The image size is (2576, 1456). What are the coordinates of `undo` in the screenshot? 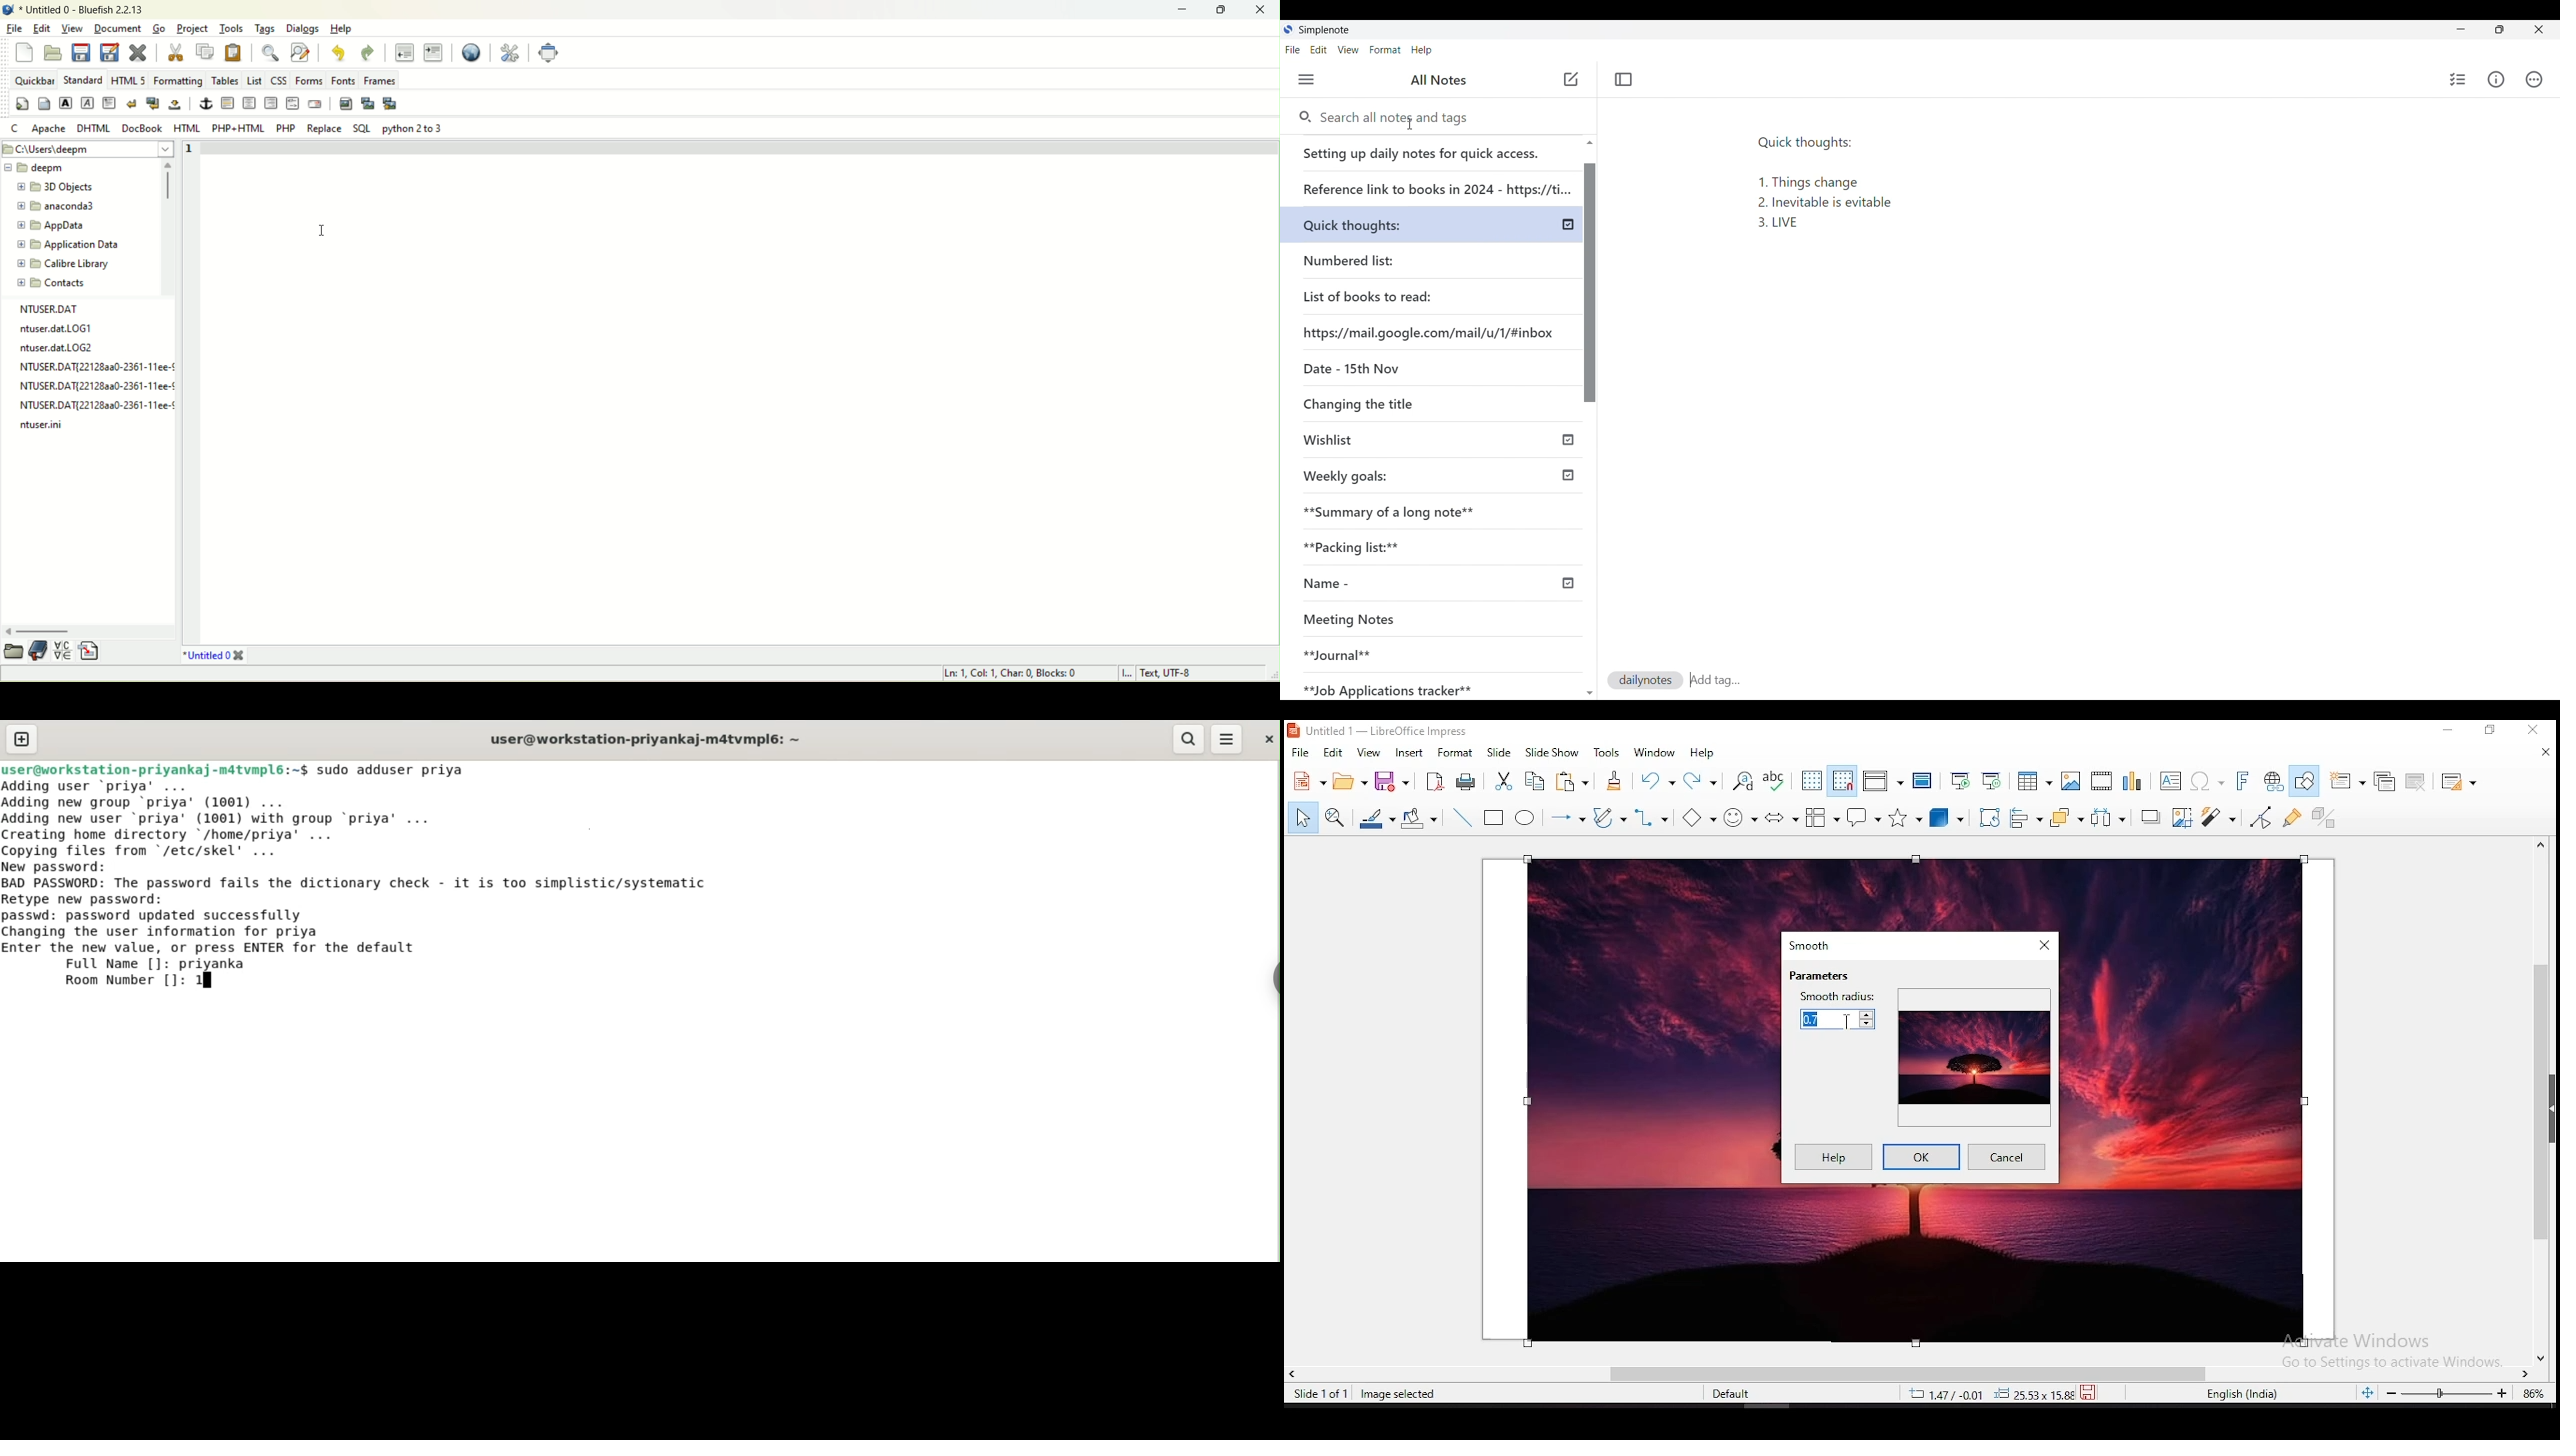 It's located at (336, 53).